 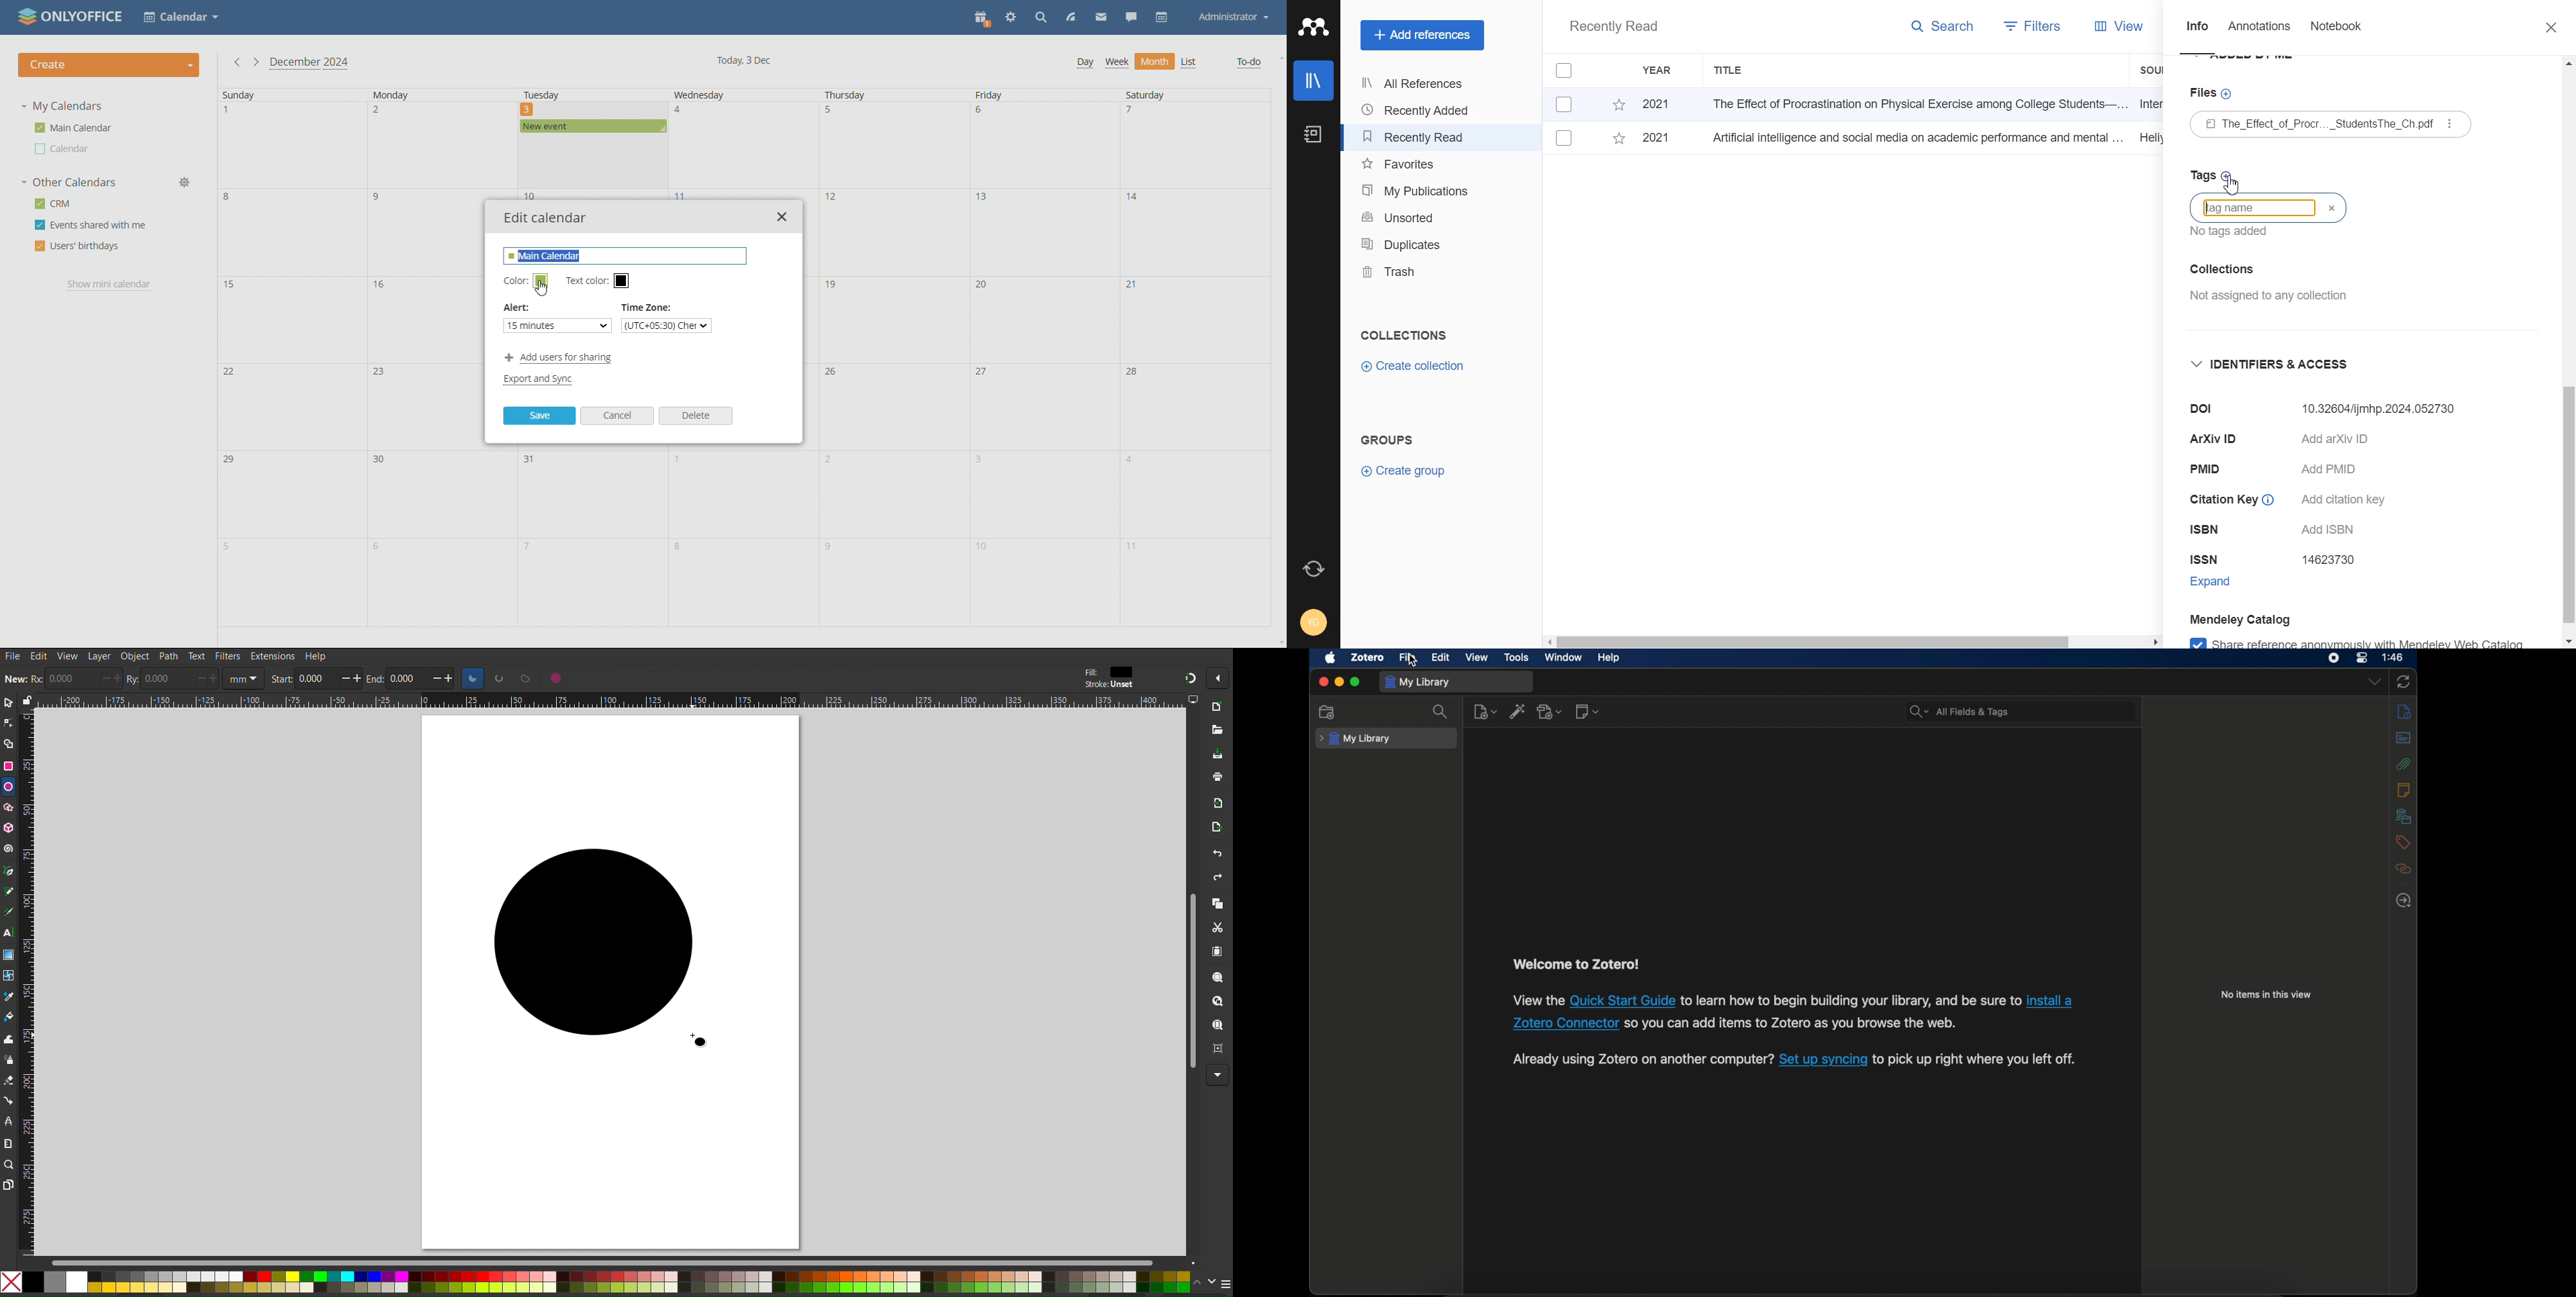 What do you see at coordinates (2404, 842) in the screenshot?
I see `tags` at bounding box center [2404, 842].